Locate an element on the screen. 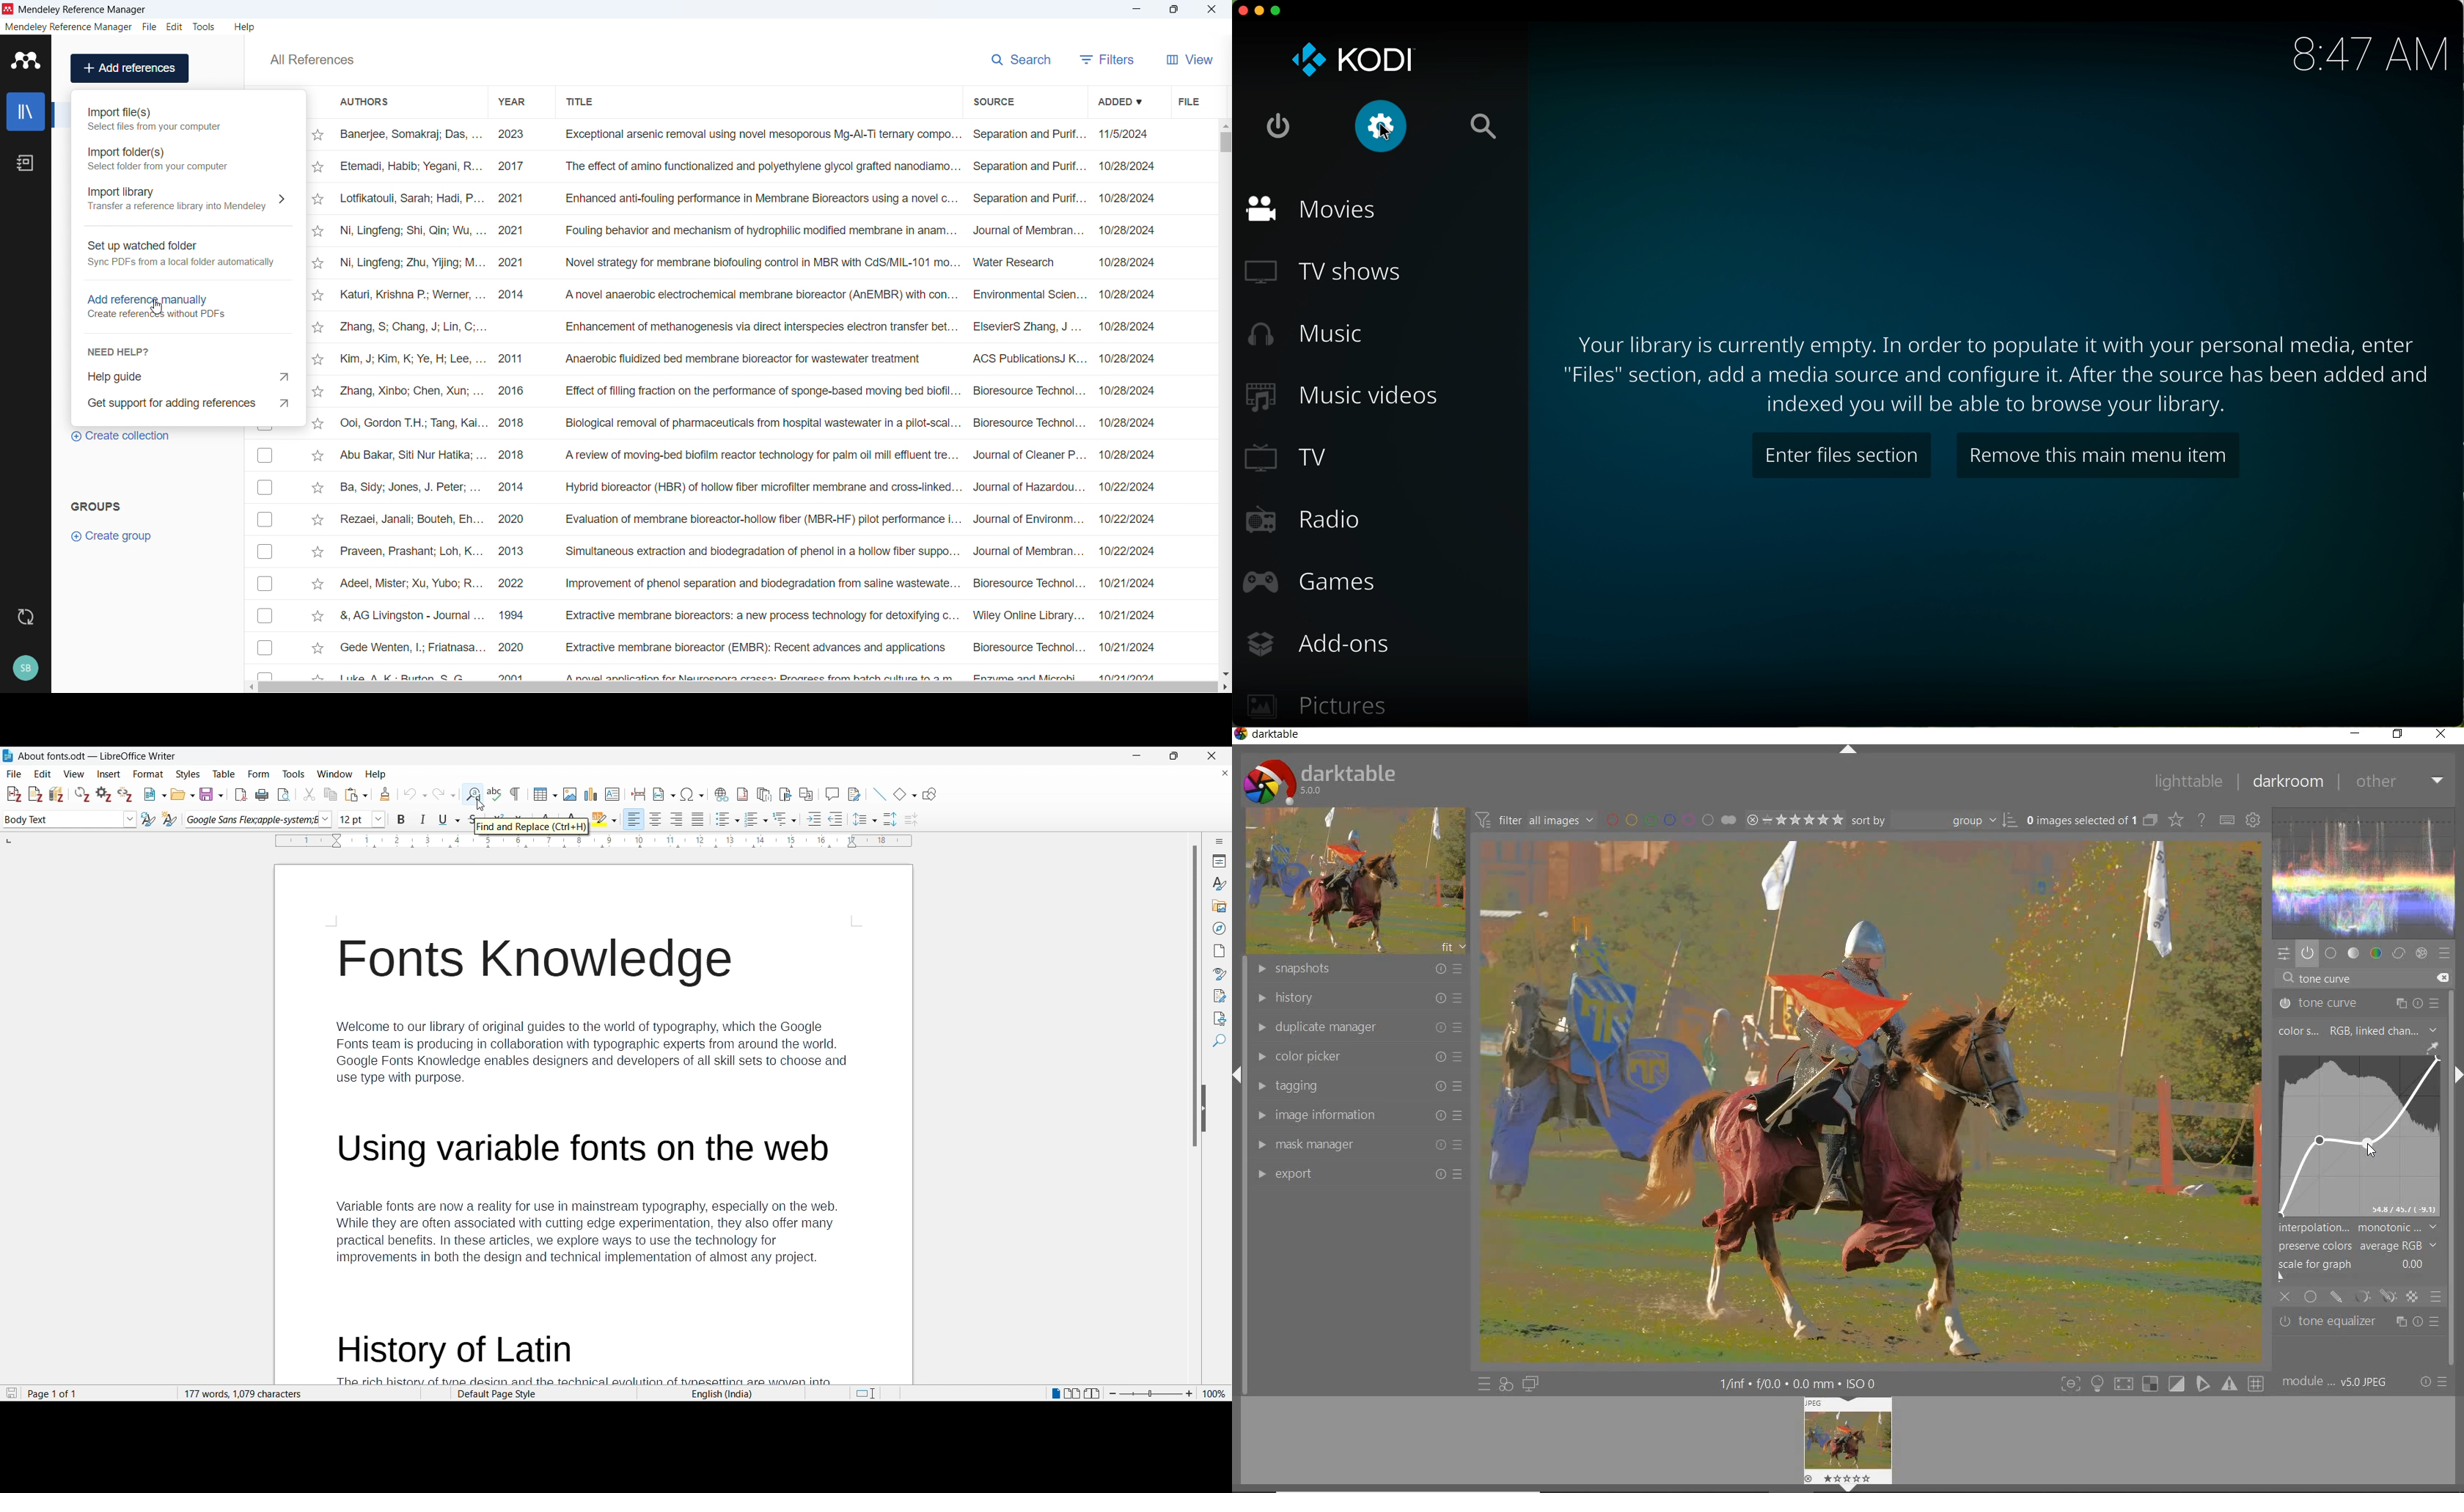  Add/Edit note is located at coordinates (36, 794).